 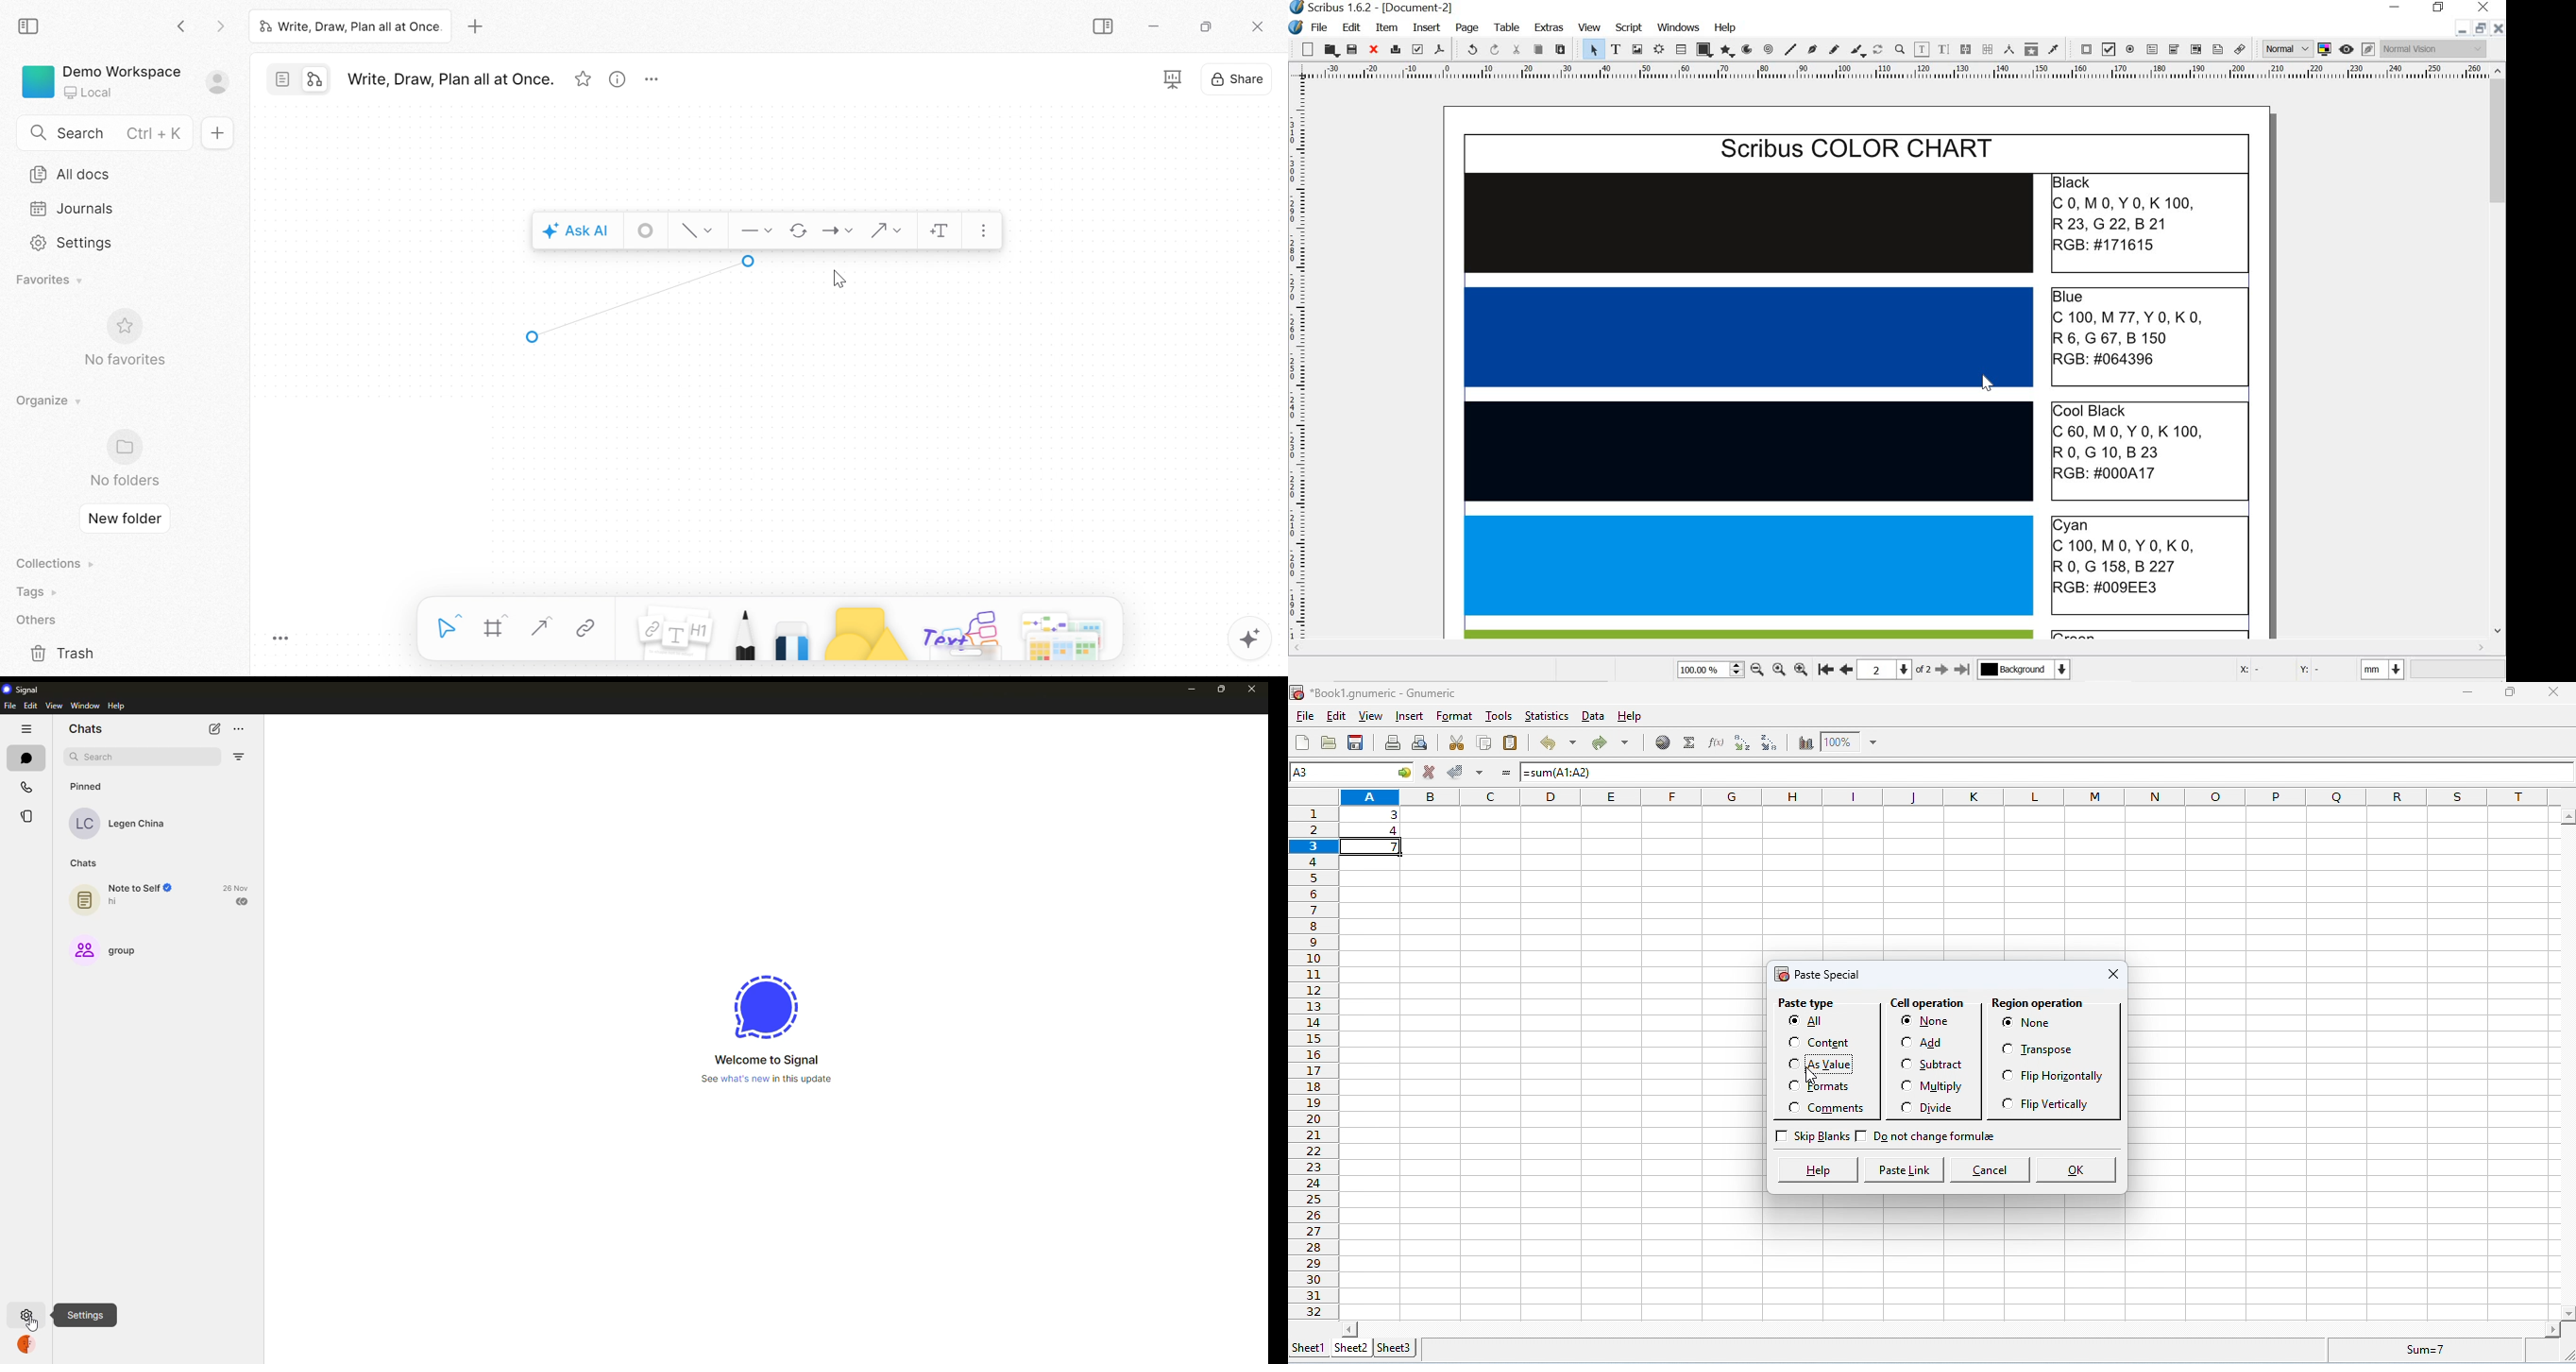 What do you see at coordinates (1377, 694) in the screenshot?
I see `Book1.gnumeric - Gnumeric` at bounding box center [1377, 694].